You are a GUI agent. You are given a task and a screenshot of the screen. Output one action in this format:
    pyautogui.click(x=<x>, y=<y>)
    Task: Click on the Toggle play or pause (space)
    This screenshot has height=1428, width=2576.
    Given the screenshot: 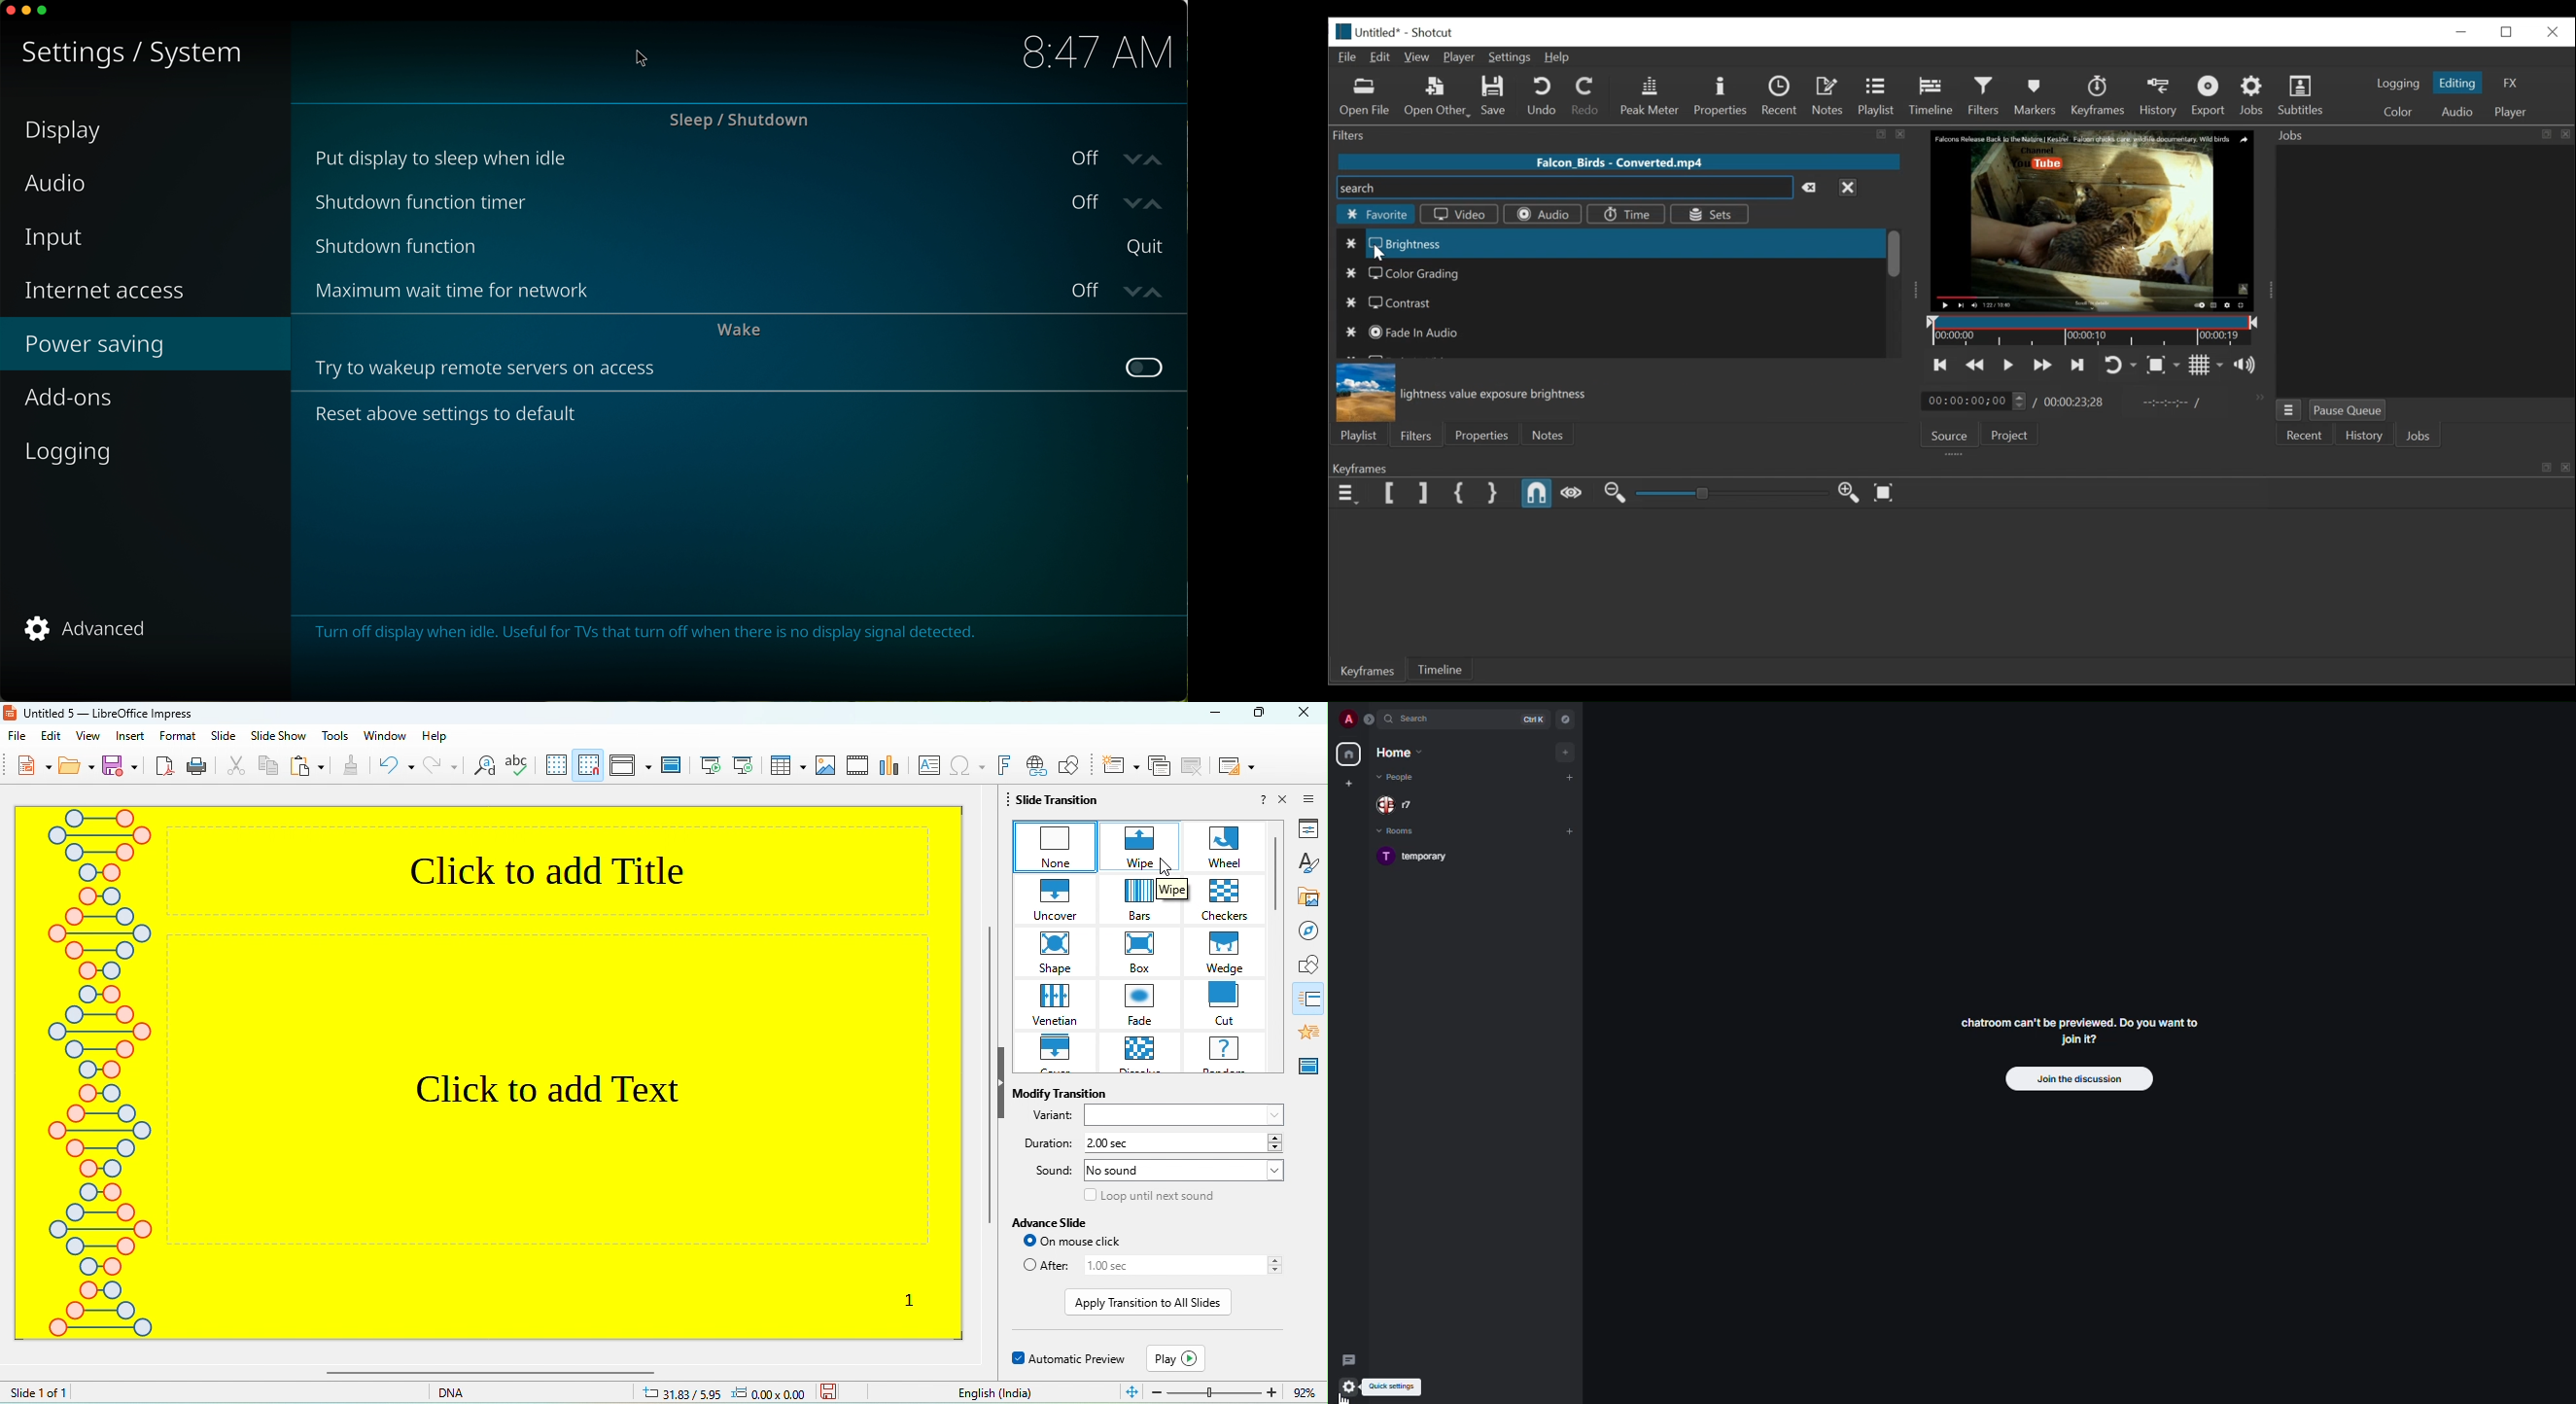 What is the action you would take?
    pyautogui.click(x=2008, y=365)
    